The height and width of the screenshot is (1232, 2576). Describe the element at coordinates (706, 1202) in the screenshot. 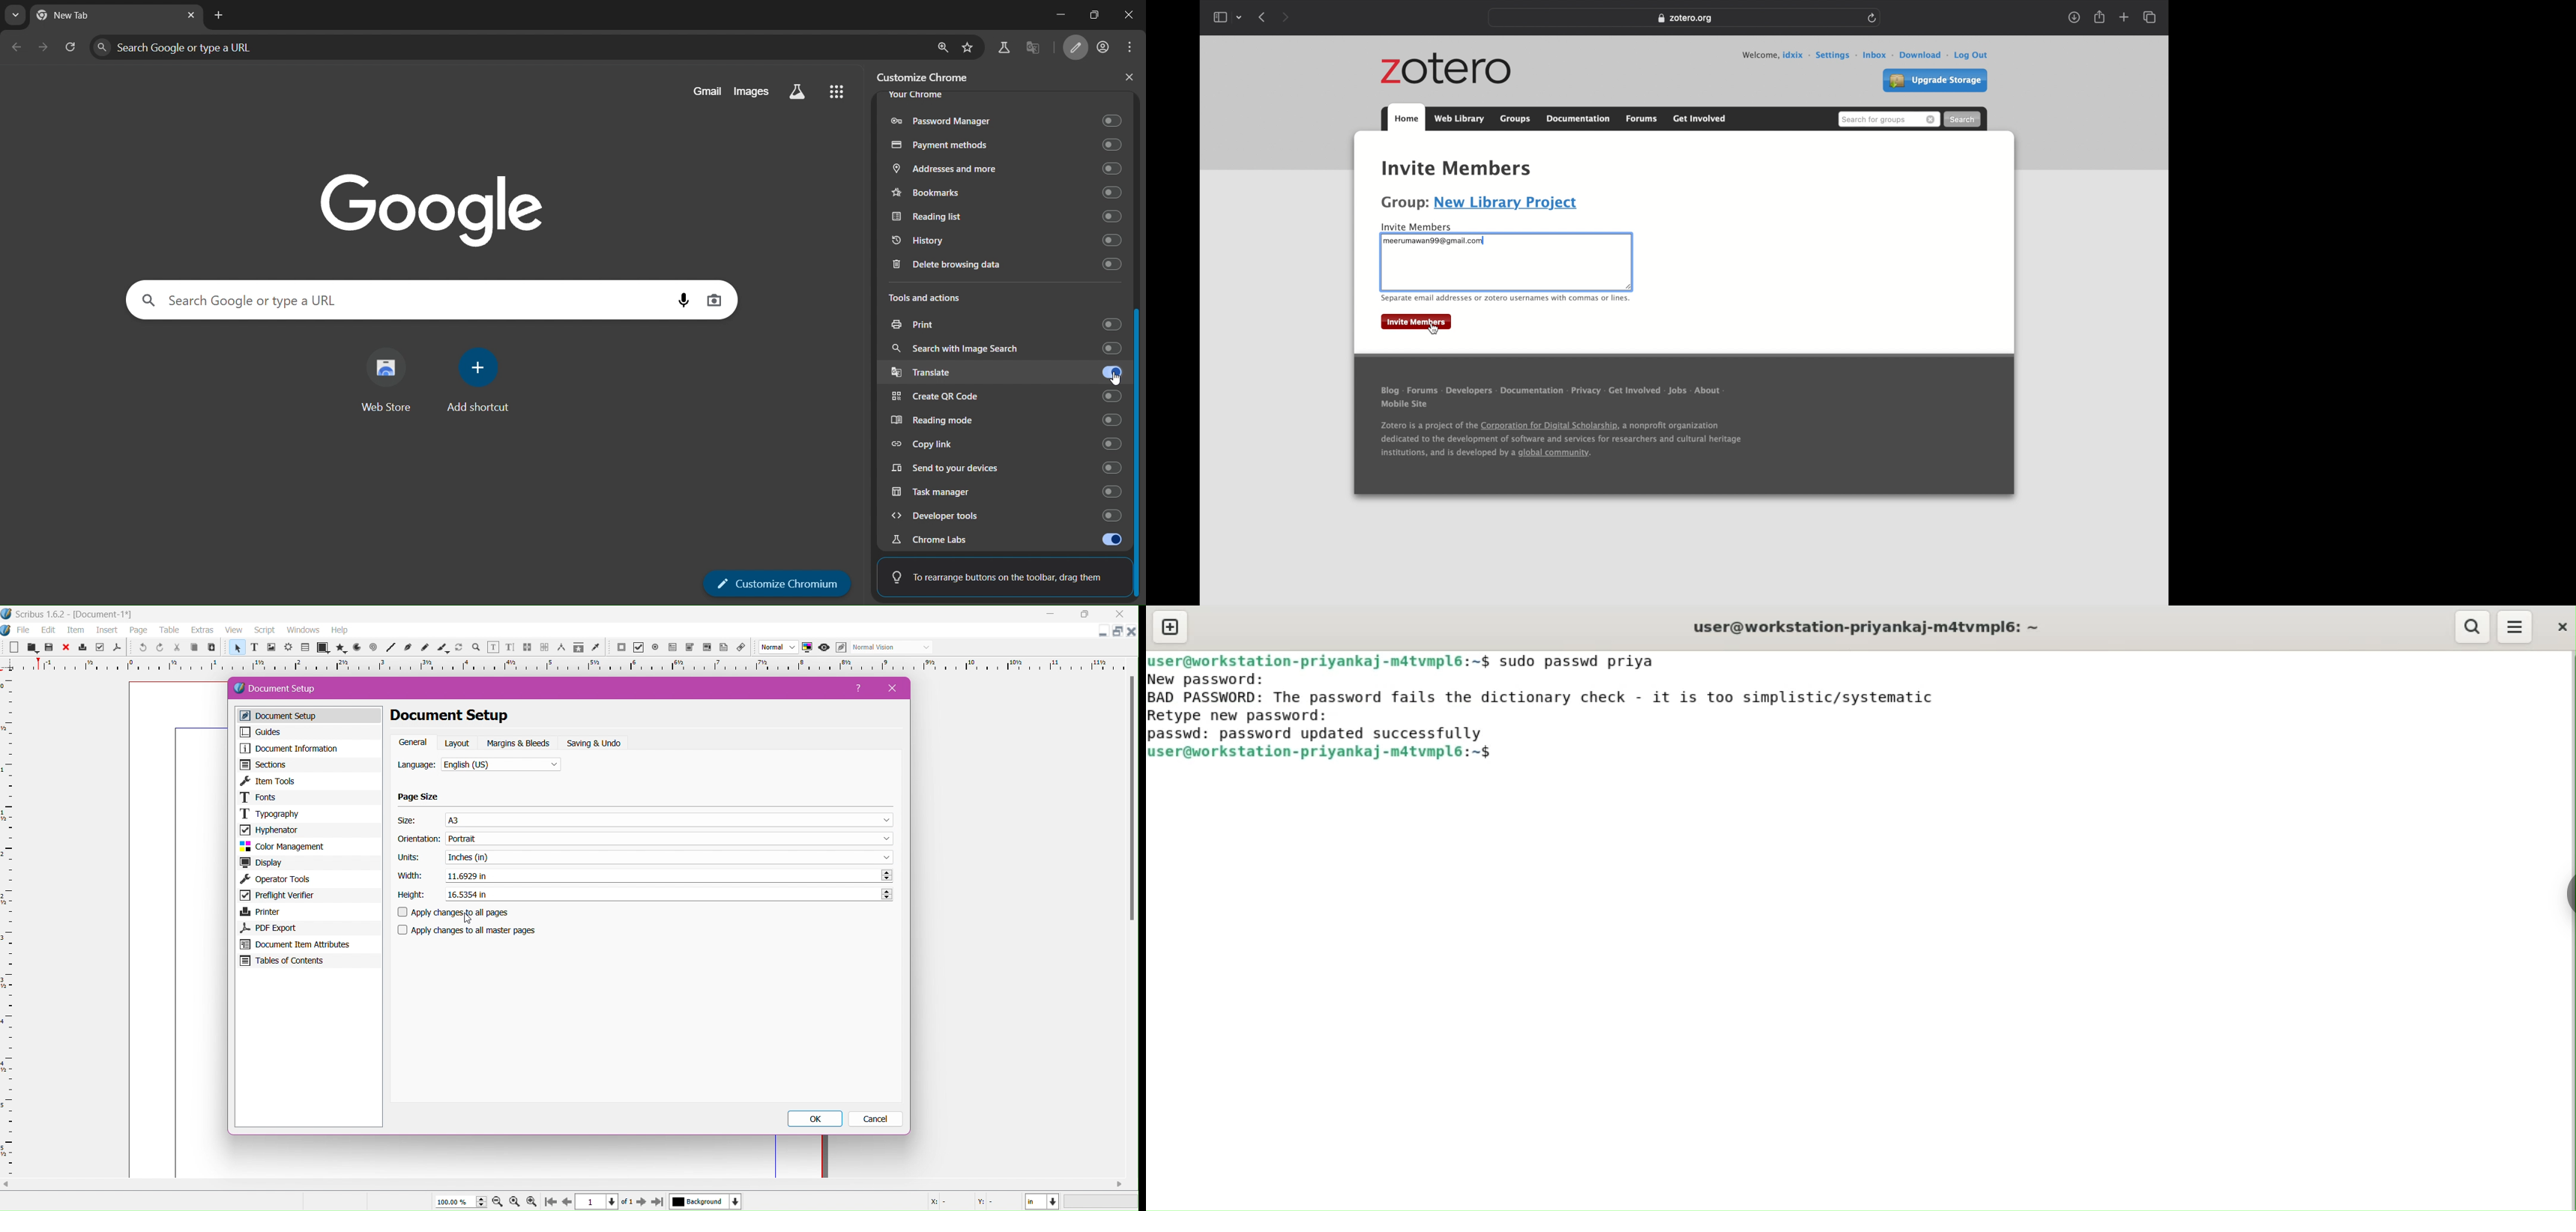

I see `background` at that location.